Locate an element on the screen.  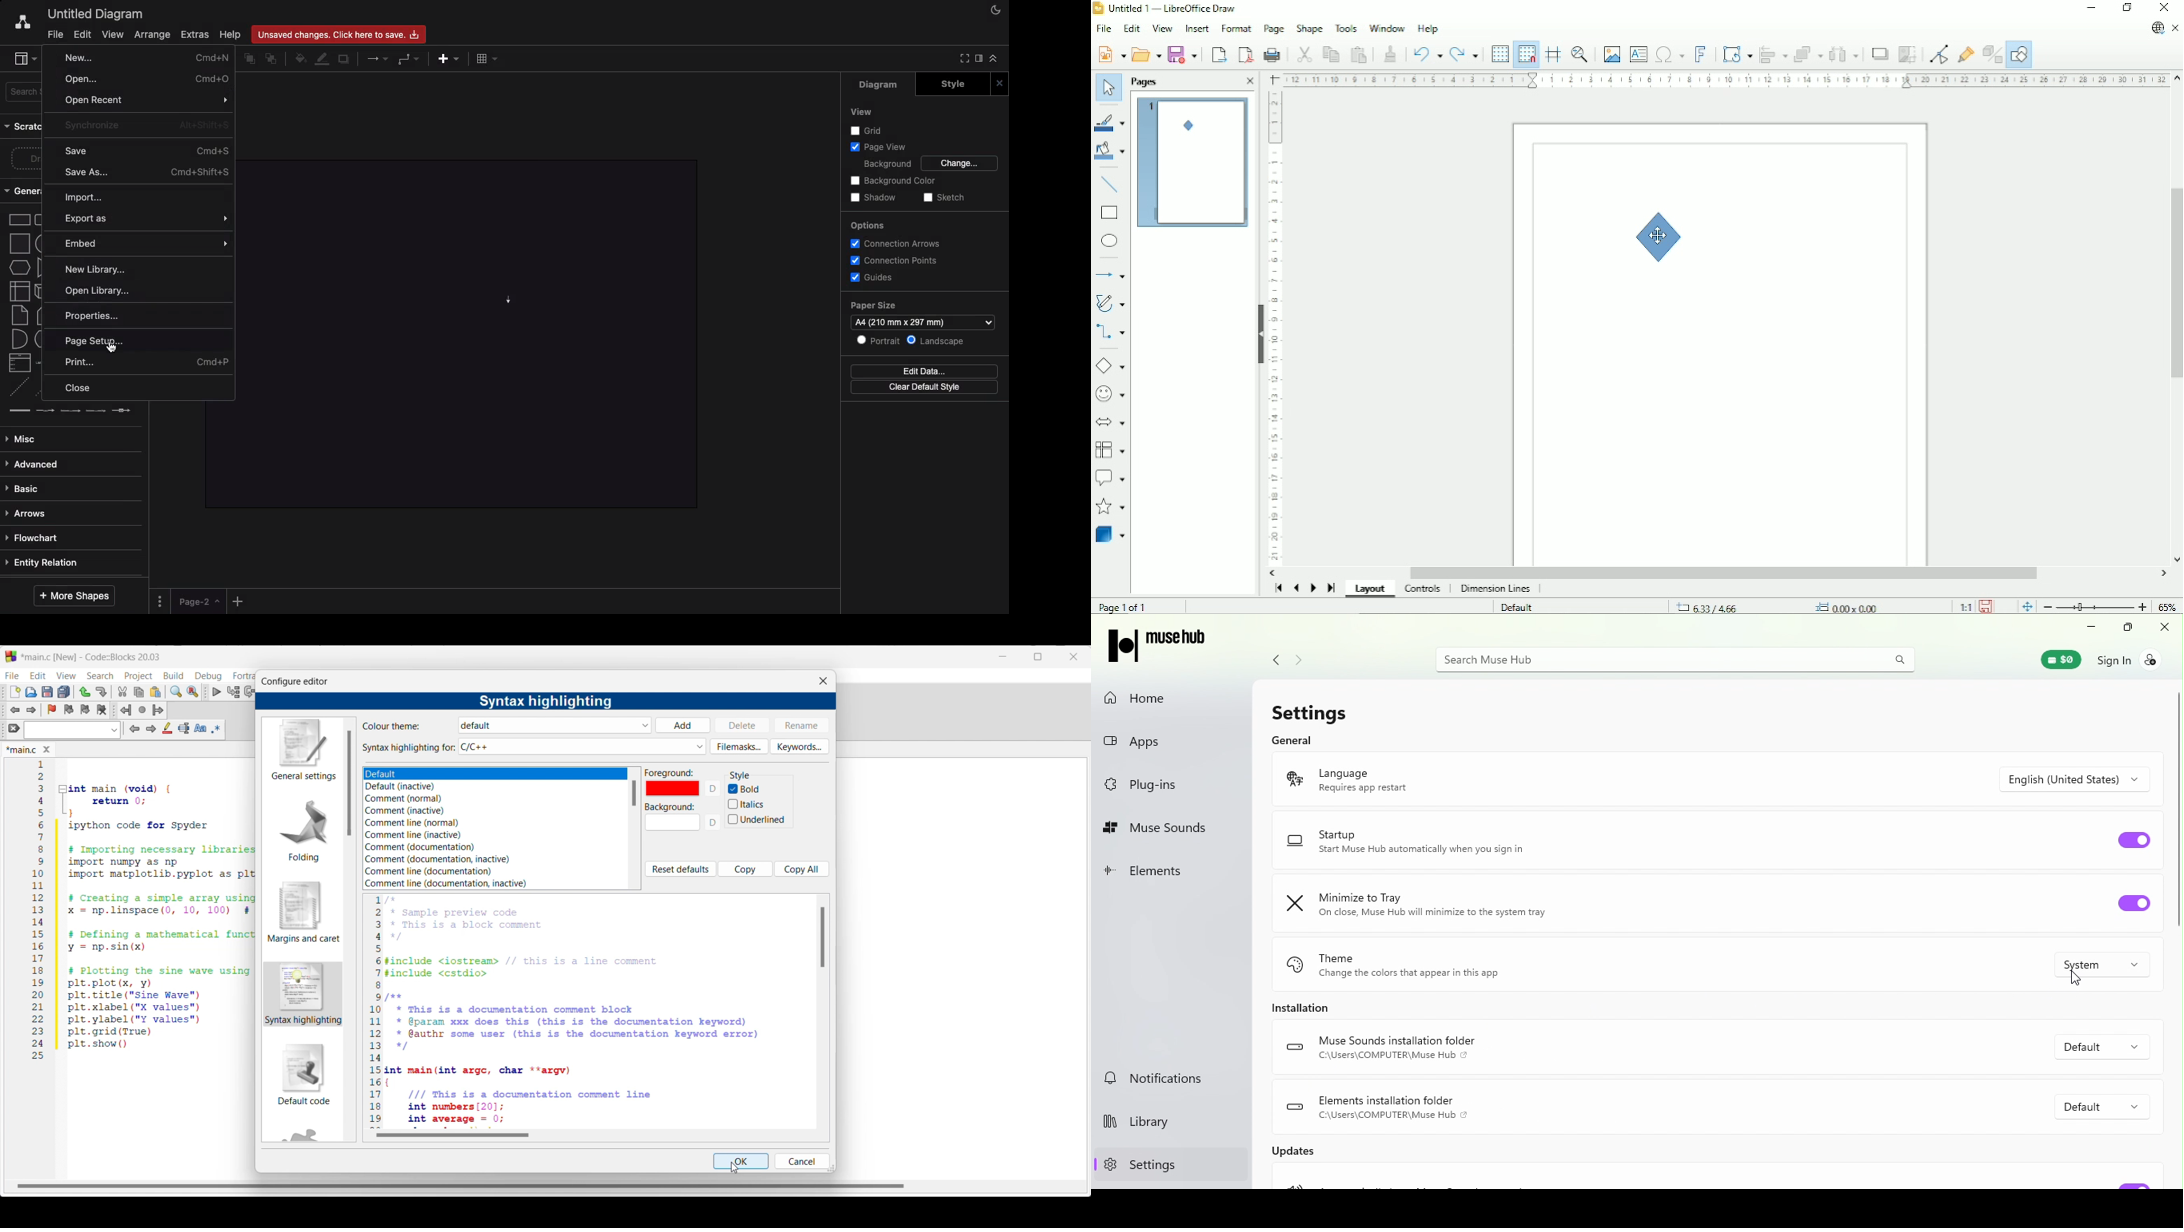
Help is located at coordinates (1428, 28).